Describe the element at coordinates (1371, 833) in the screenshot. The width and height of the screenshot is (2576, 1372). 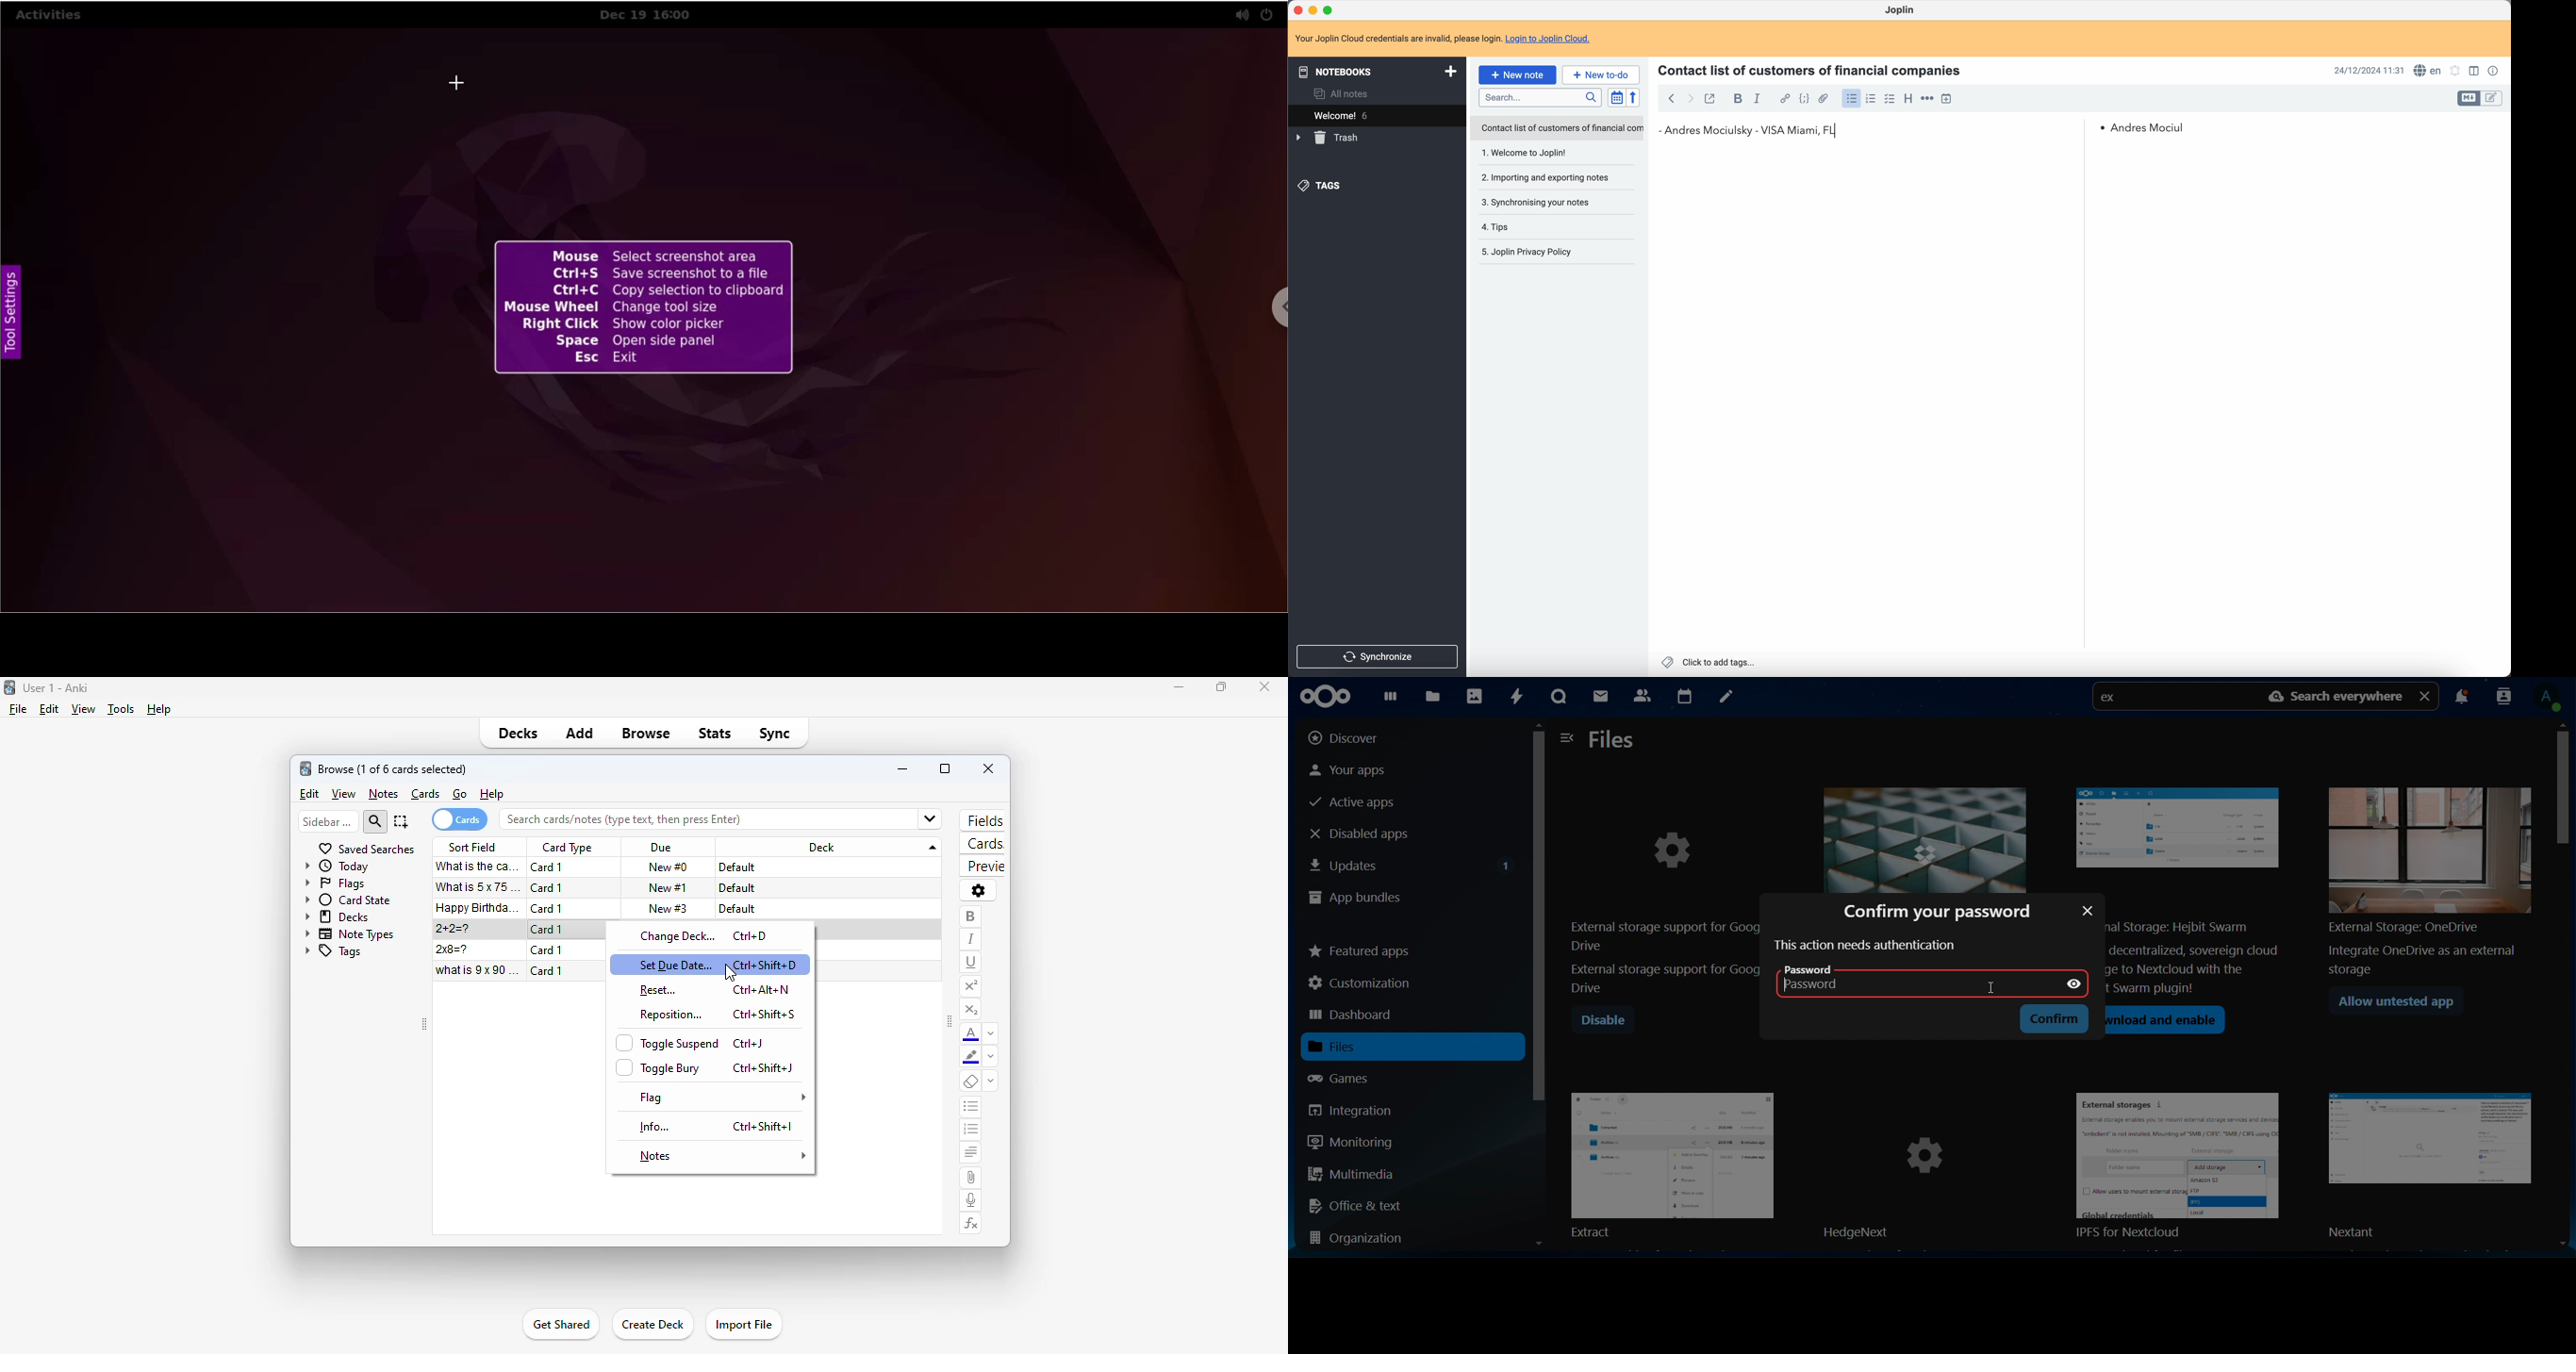
I see `disabled apps` at that location.